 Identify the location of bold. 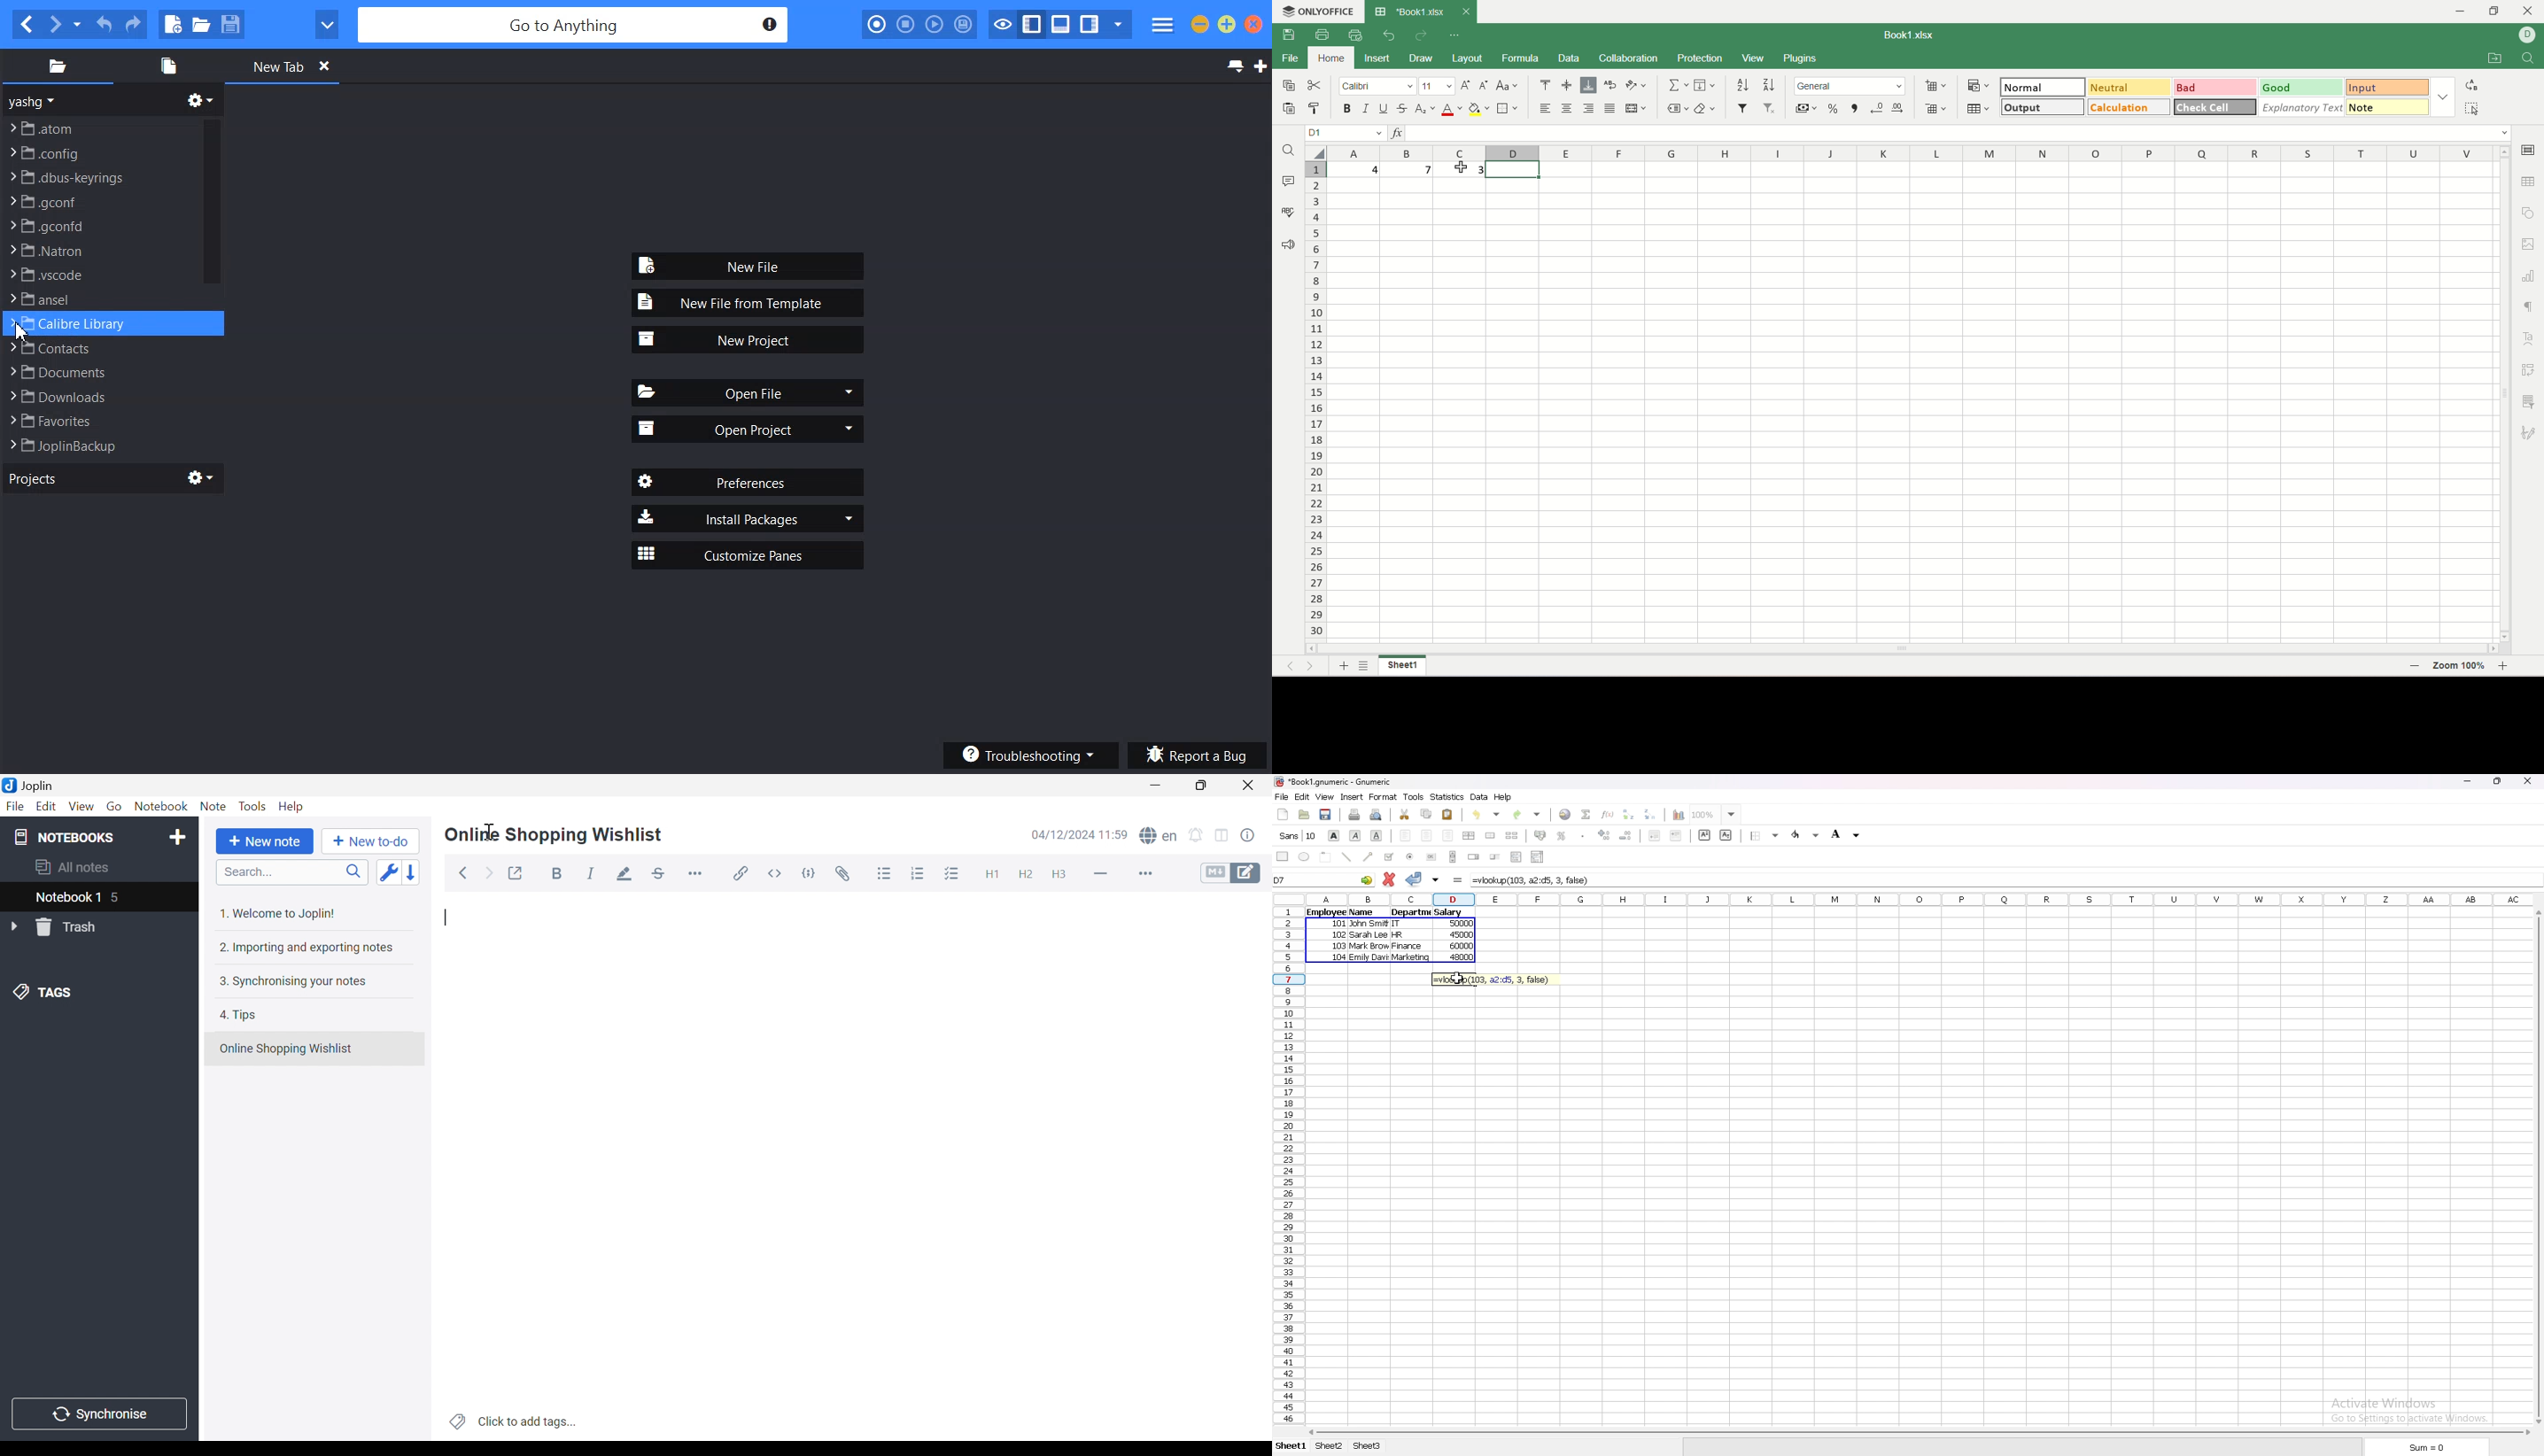
(1334, 835).